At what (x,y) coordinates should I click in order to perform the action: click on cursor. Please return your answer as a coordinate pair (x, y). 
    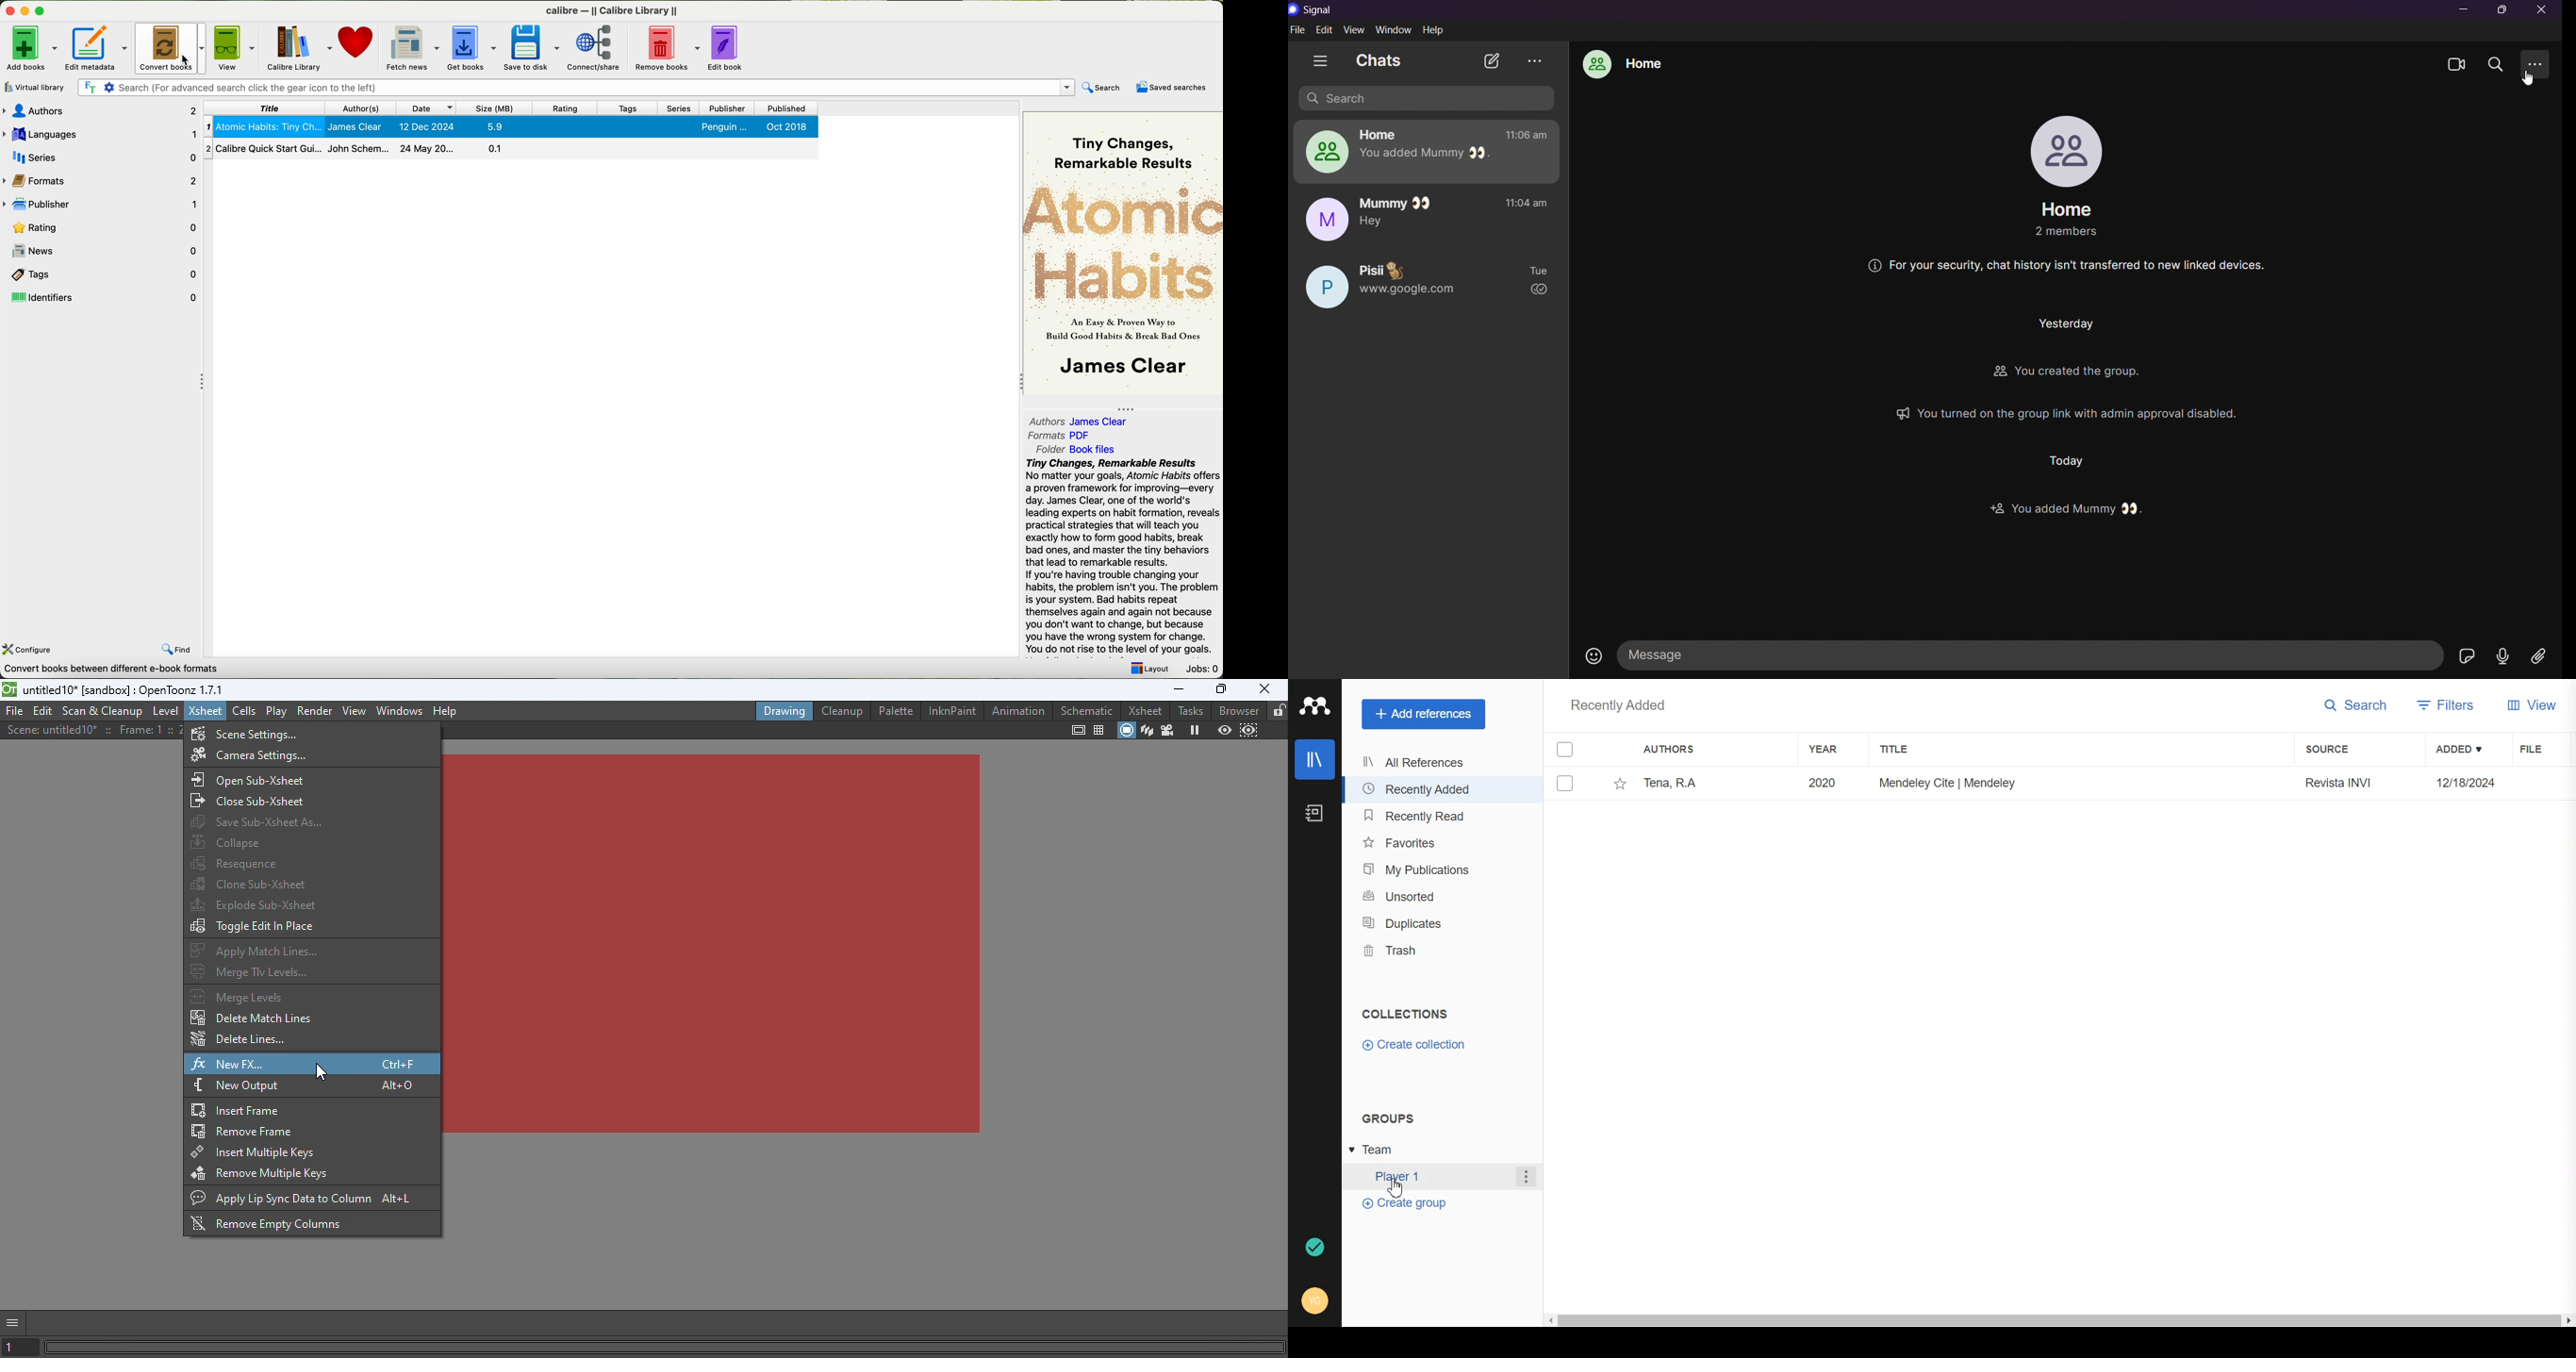
    Looking at the image, I should click on (186, 63).